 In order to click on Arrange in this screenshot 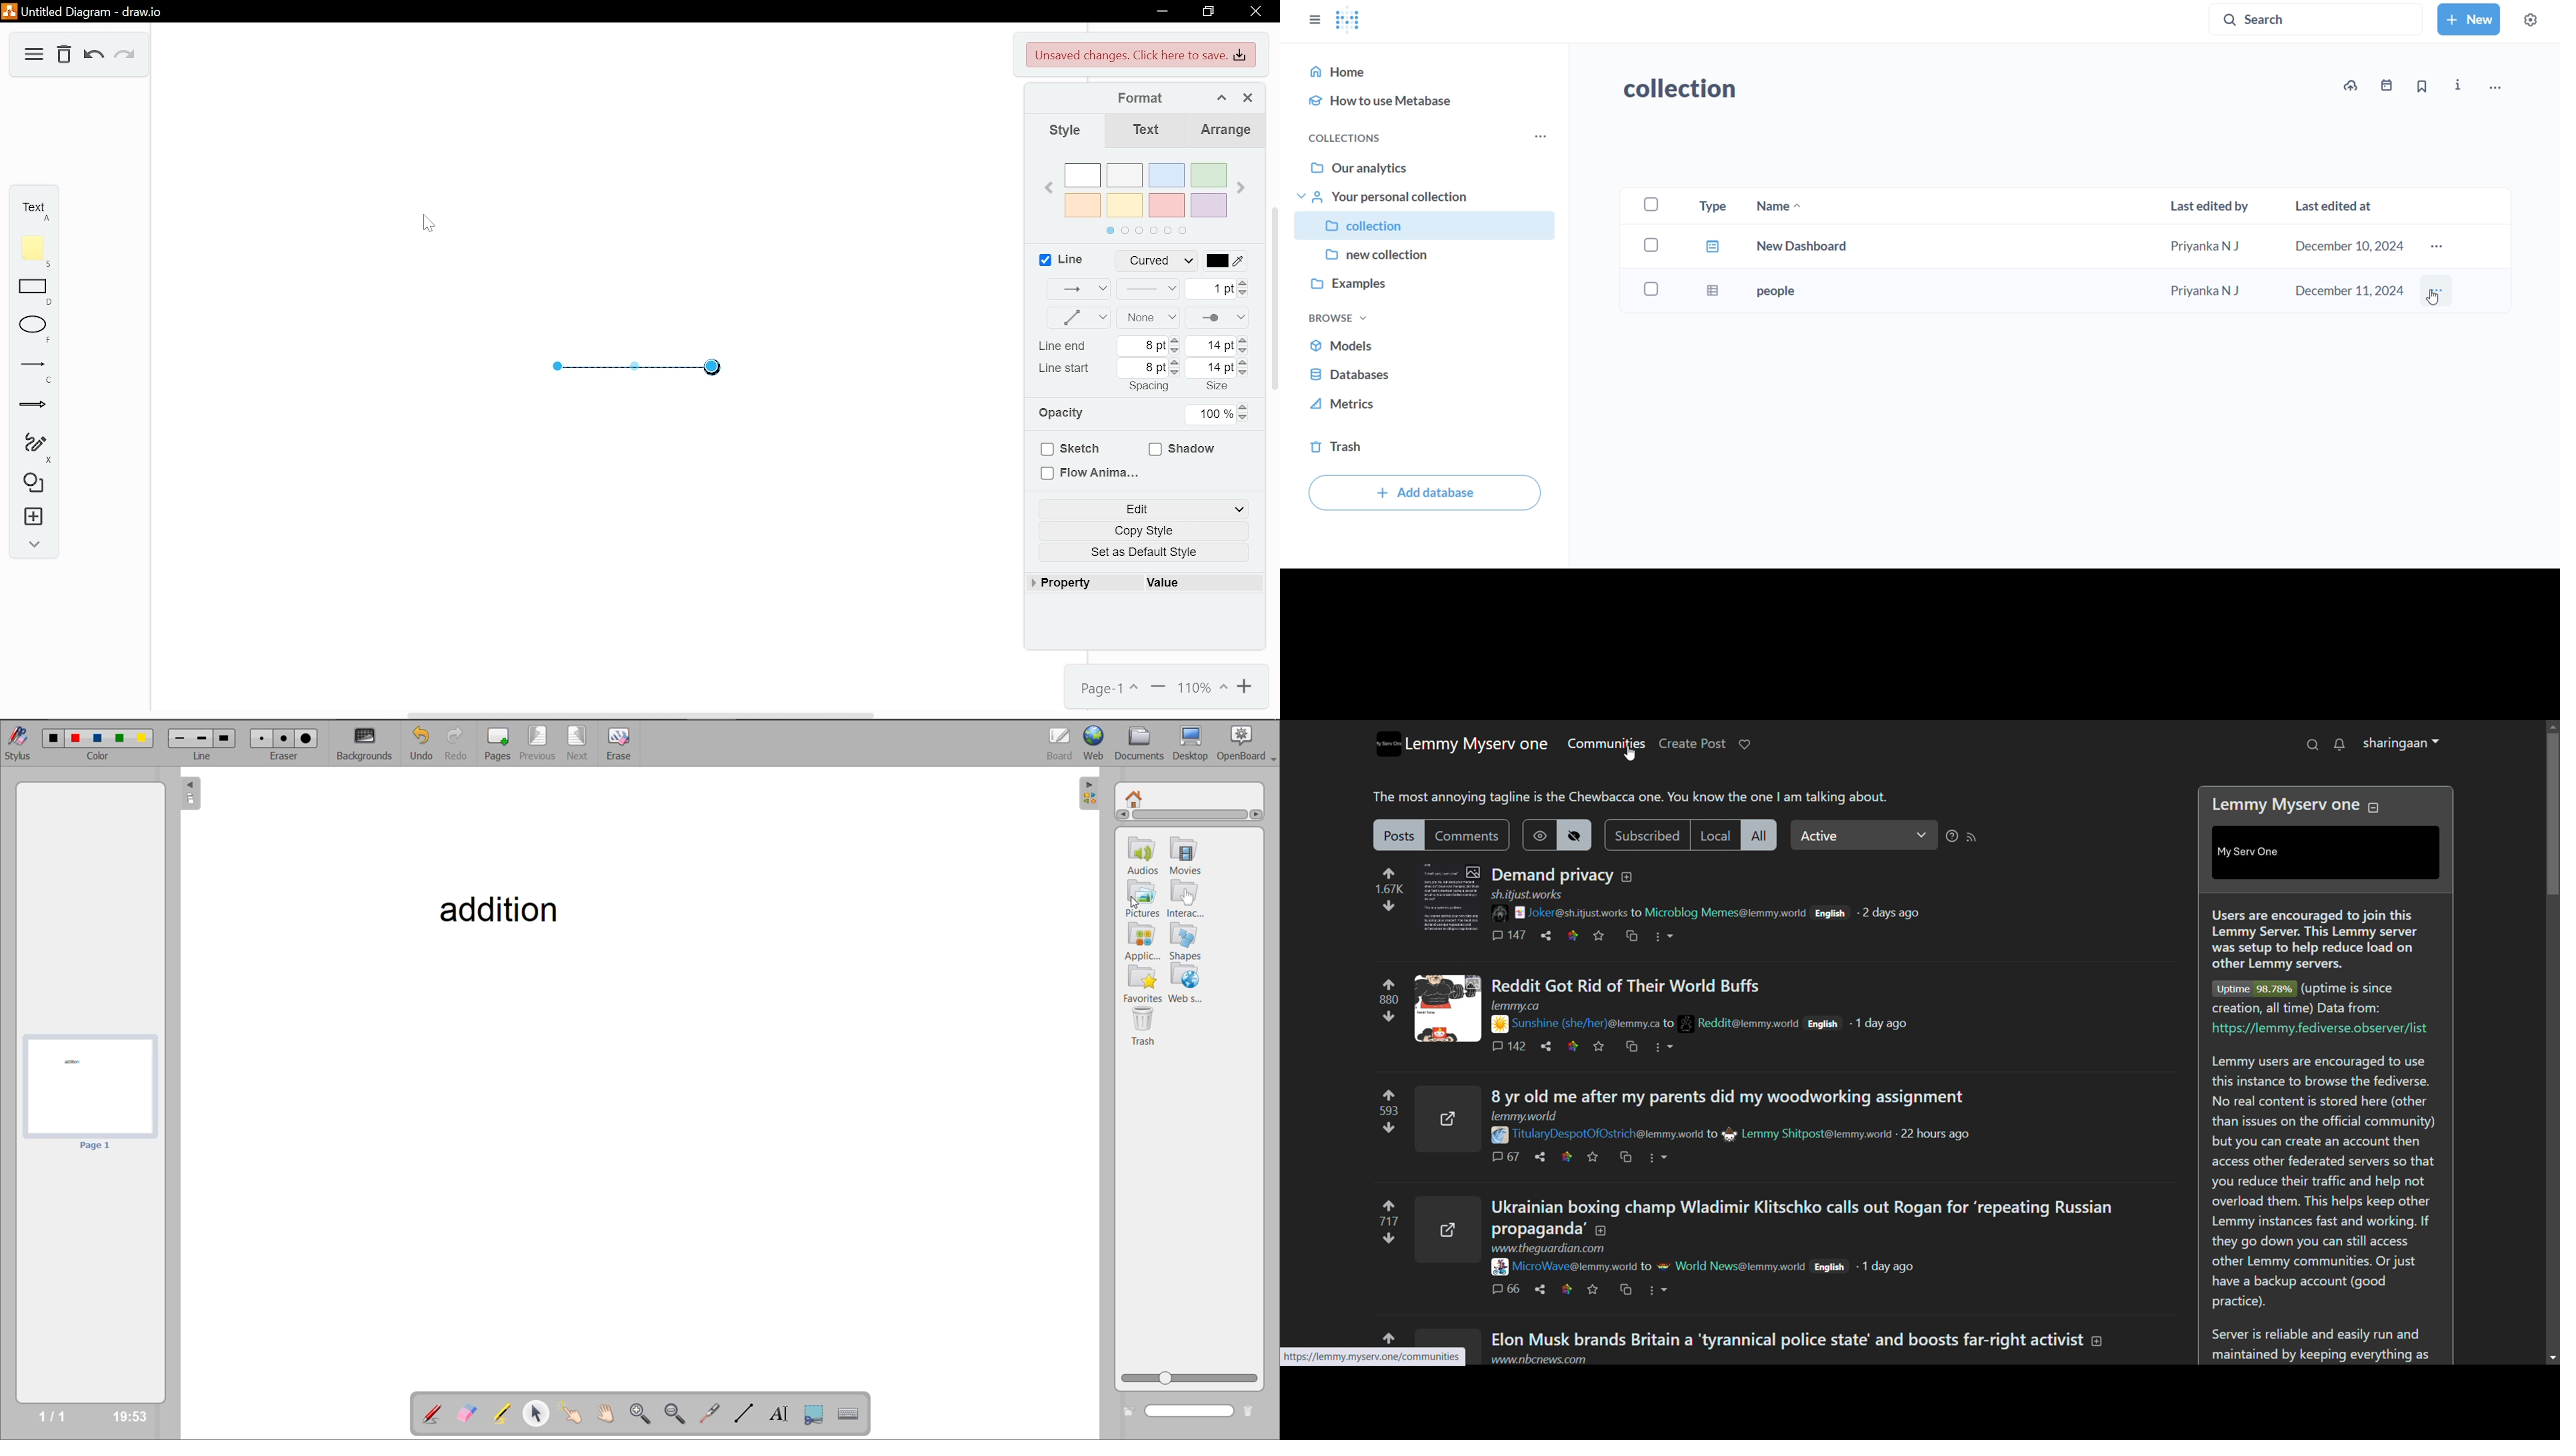, I will do `click(1222, 131)`.